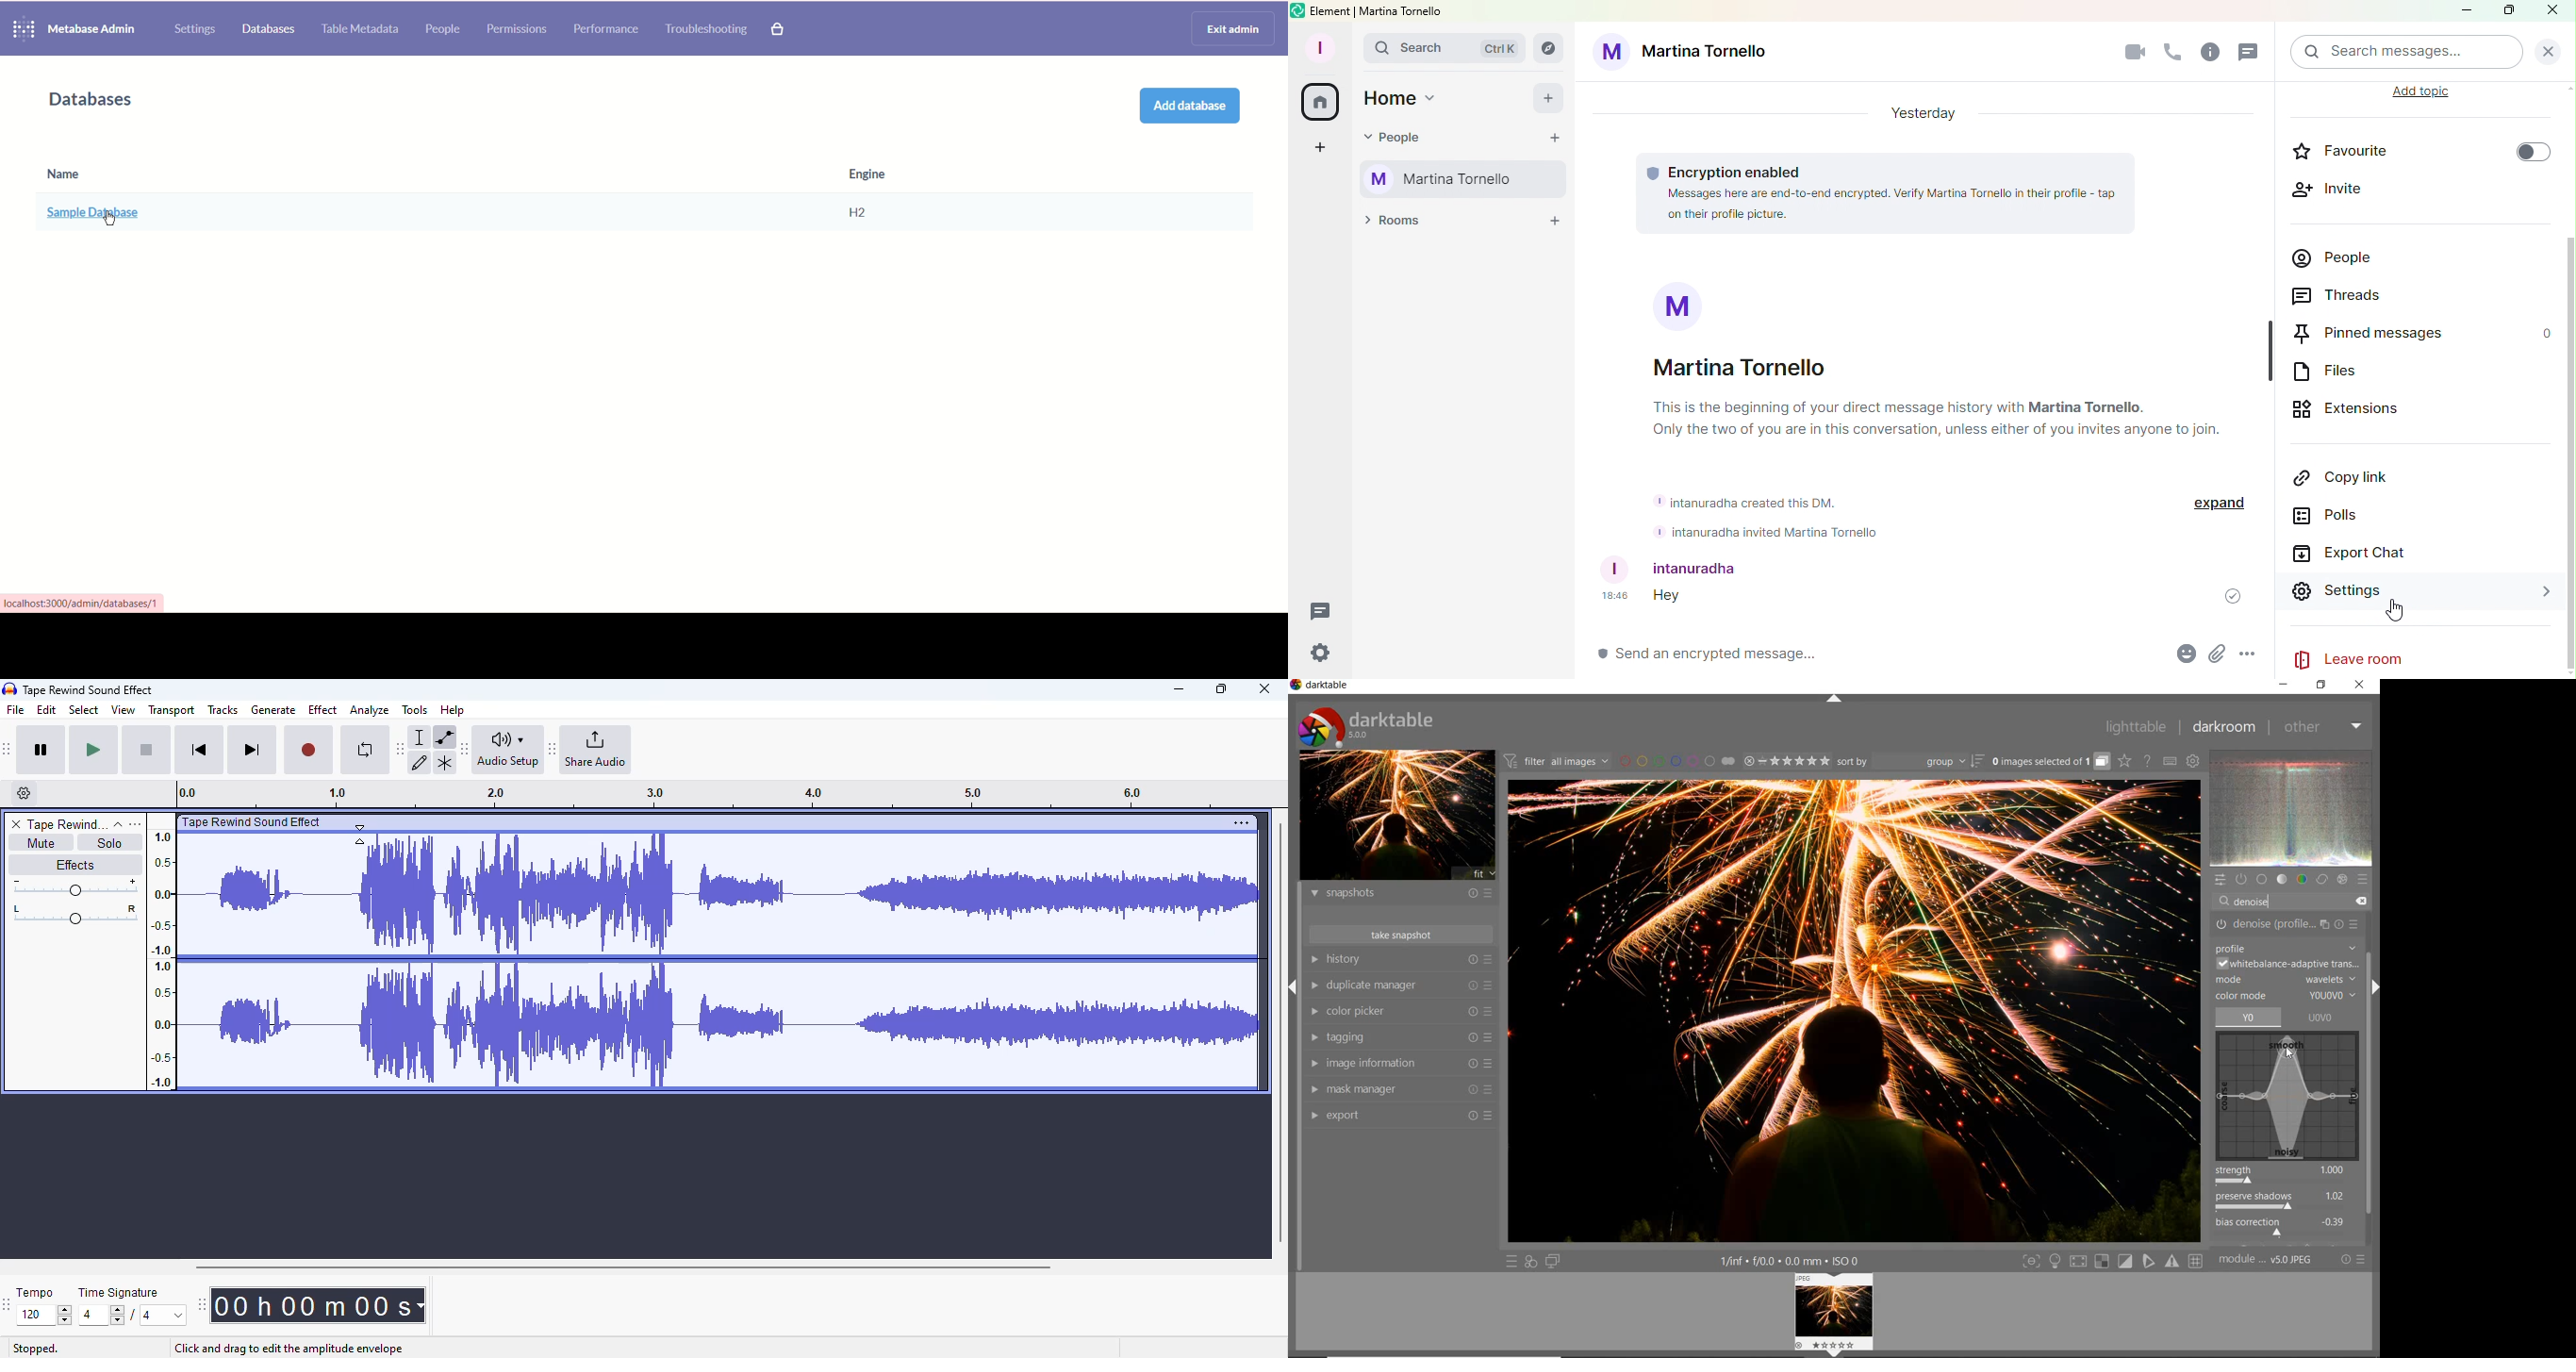 Image resolution: width=2576 pixels, height=1372 pixels. What do you see at coordinates (2173, 52) in the screenshot?
I see `Call` at bounding box center [2173, 52].